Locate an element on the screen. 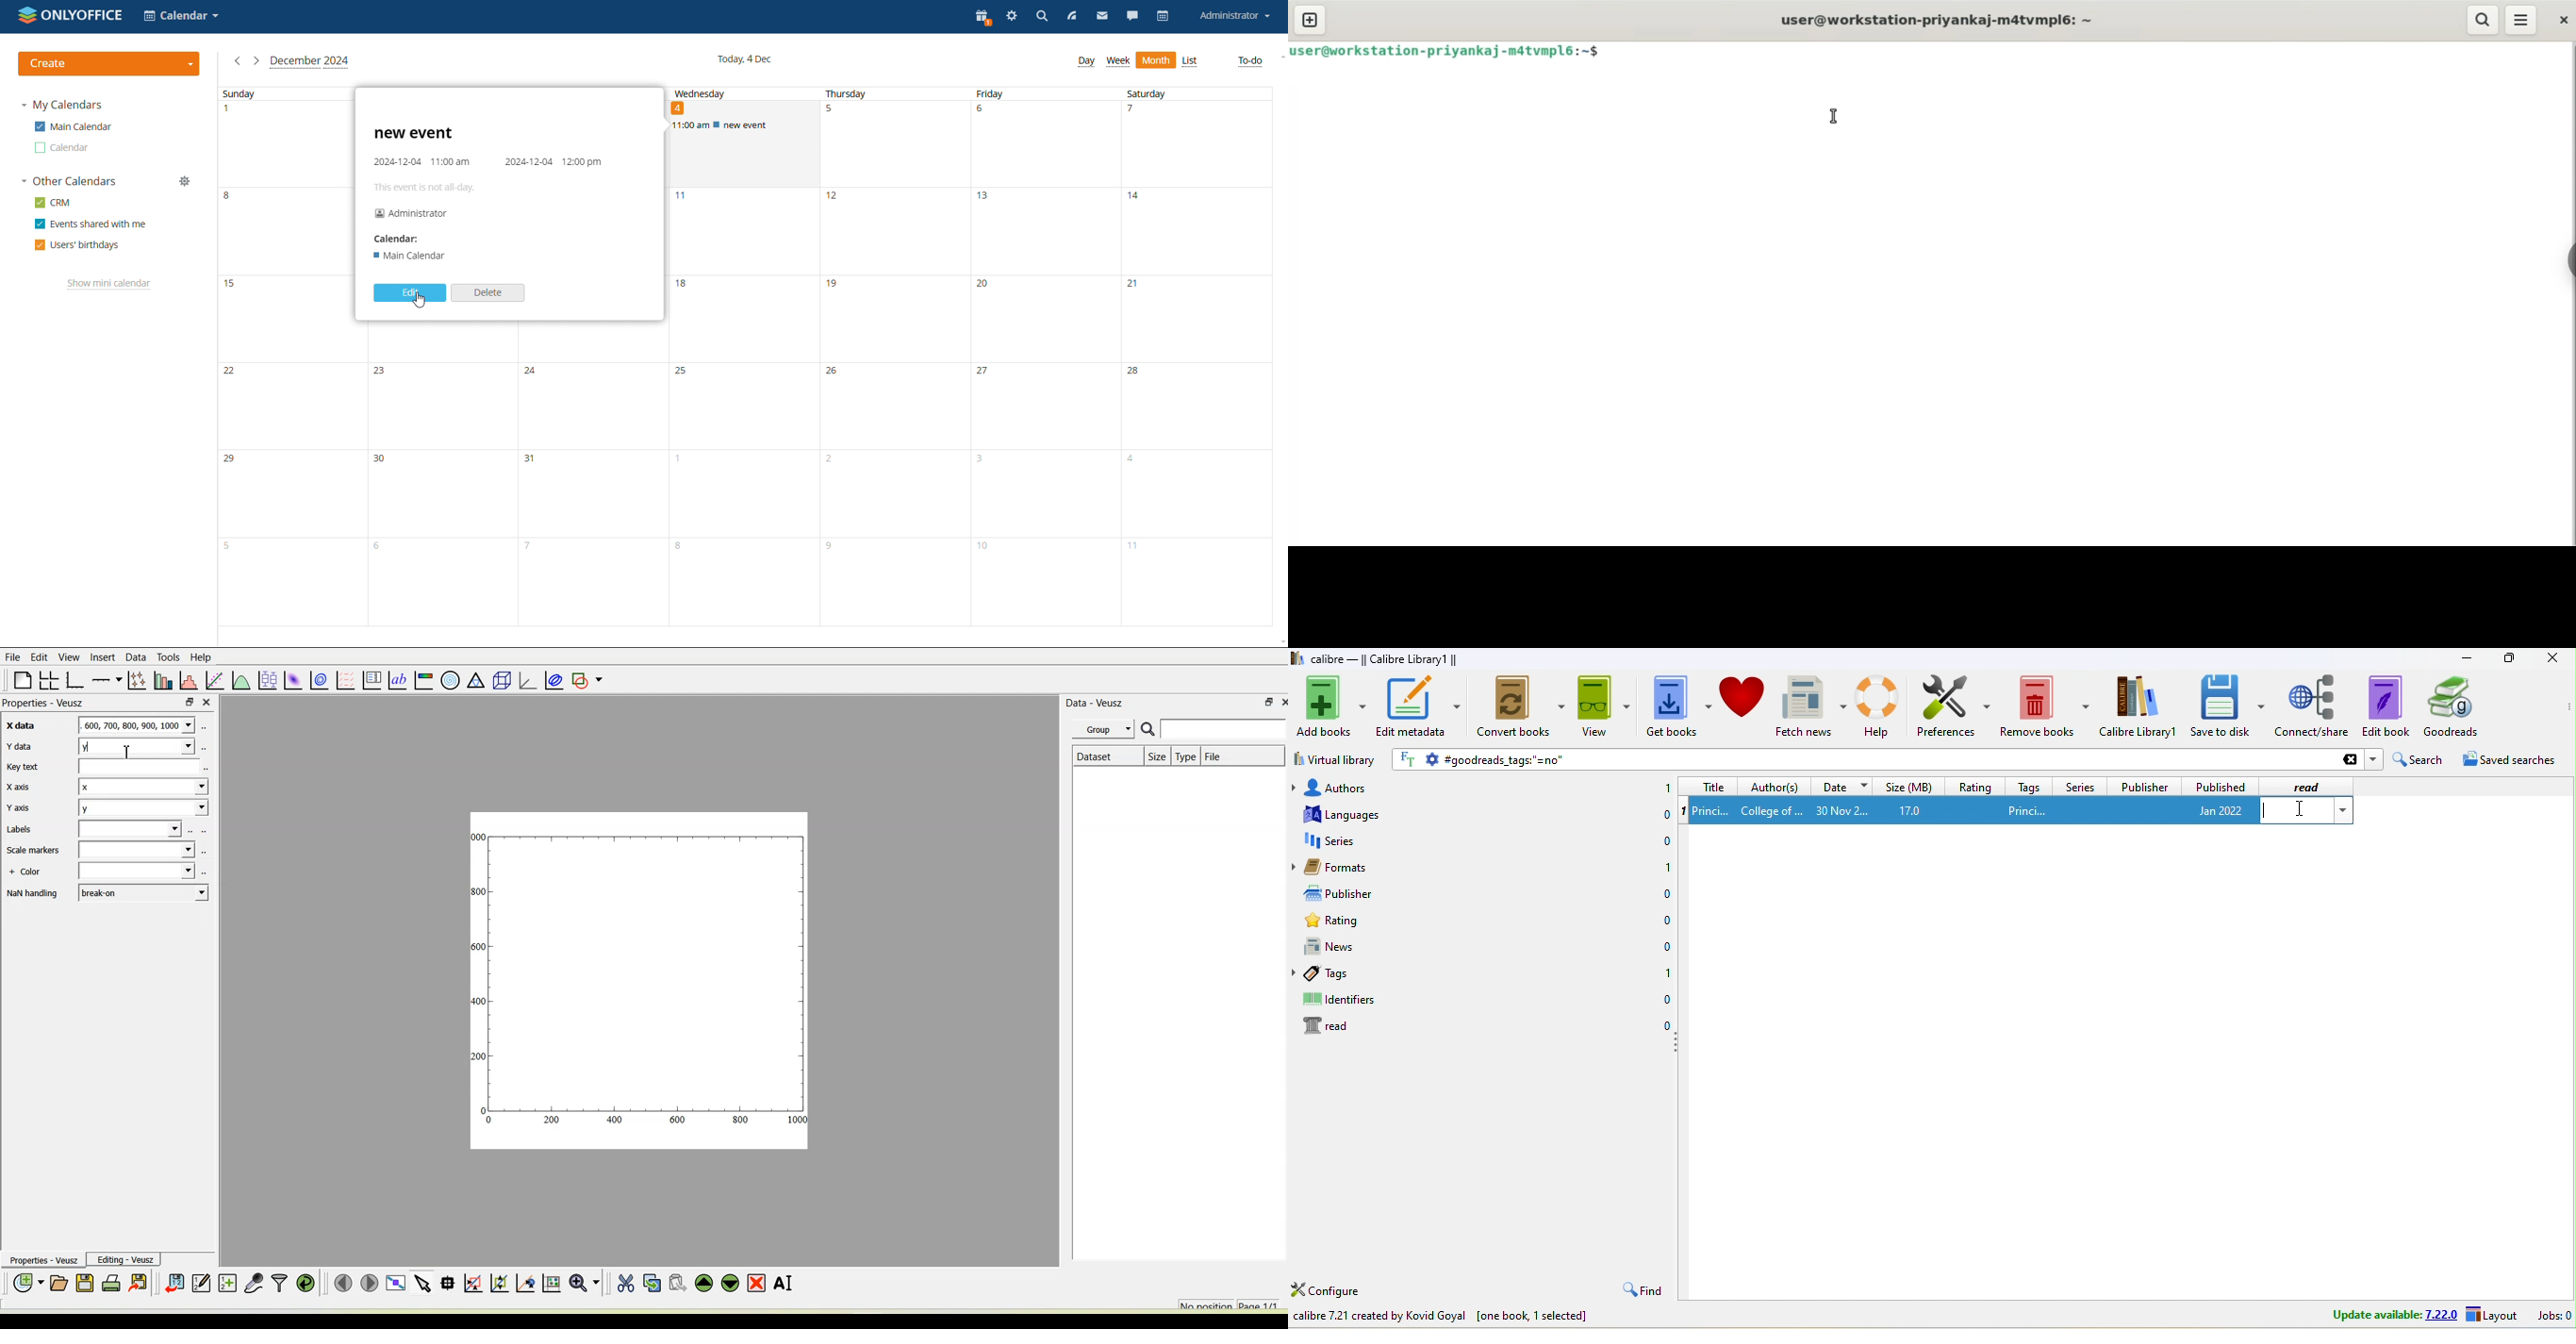  Labels is located at coordinates (20, 829).